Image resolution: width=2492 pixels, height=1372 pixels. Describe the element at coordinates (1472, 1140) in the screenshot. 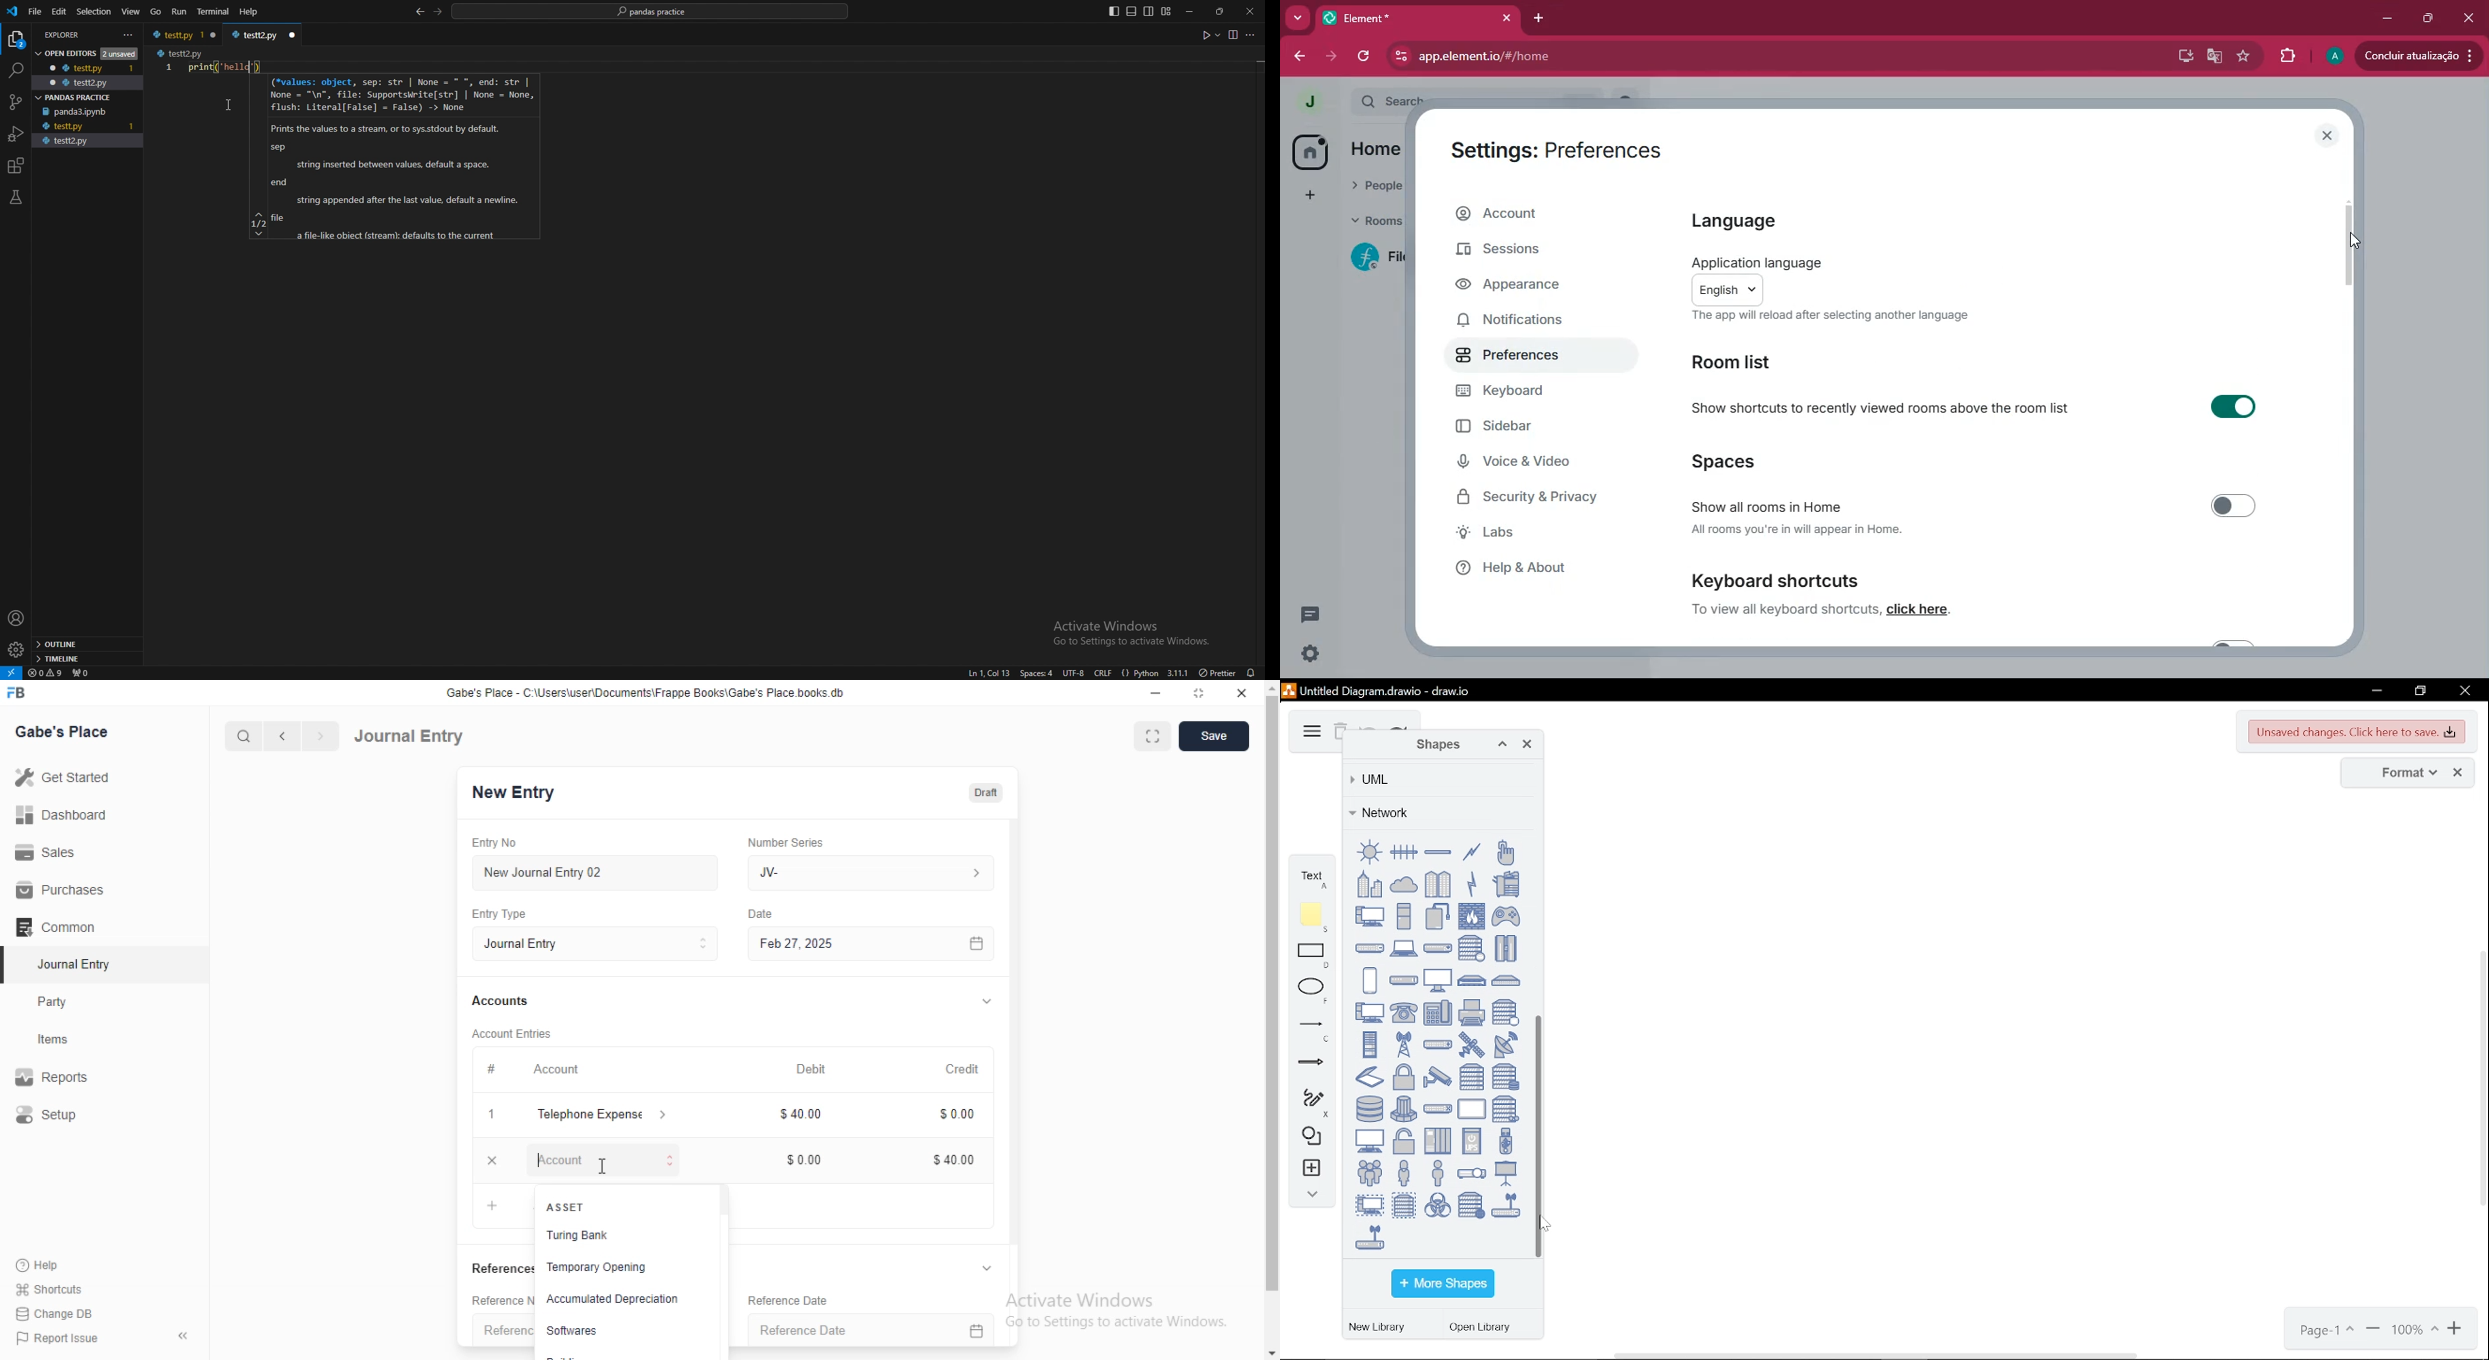

I see `UPS small` at that location.